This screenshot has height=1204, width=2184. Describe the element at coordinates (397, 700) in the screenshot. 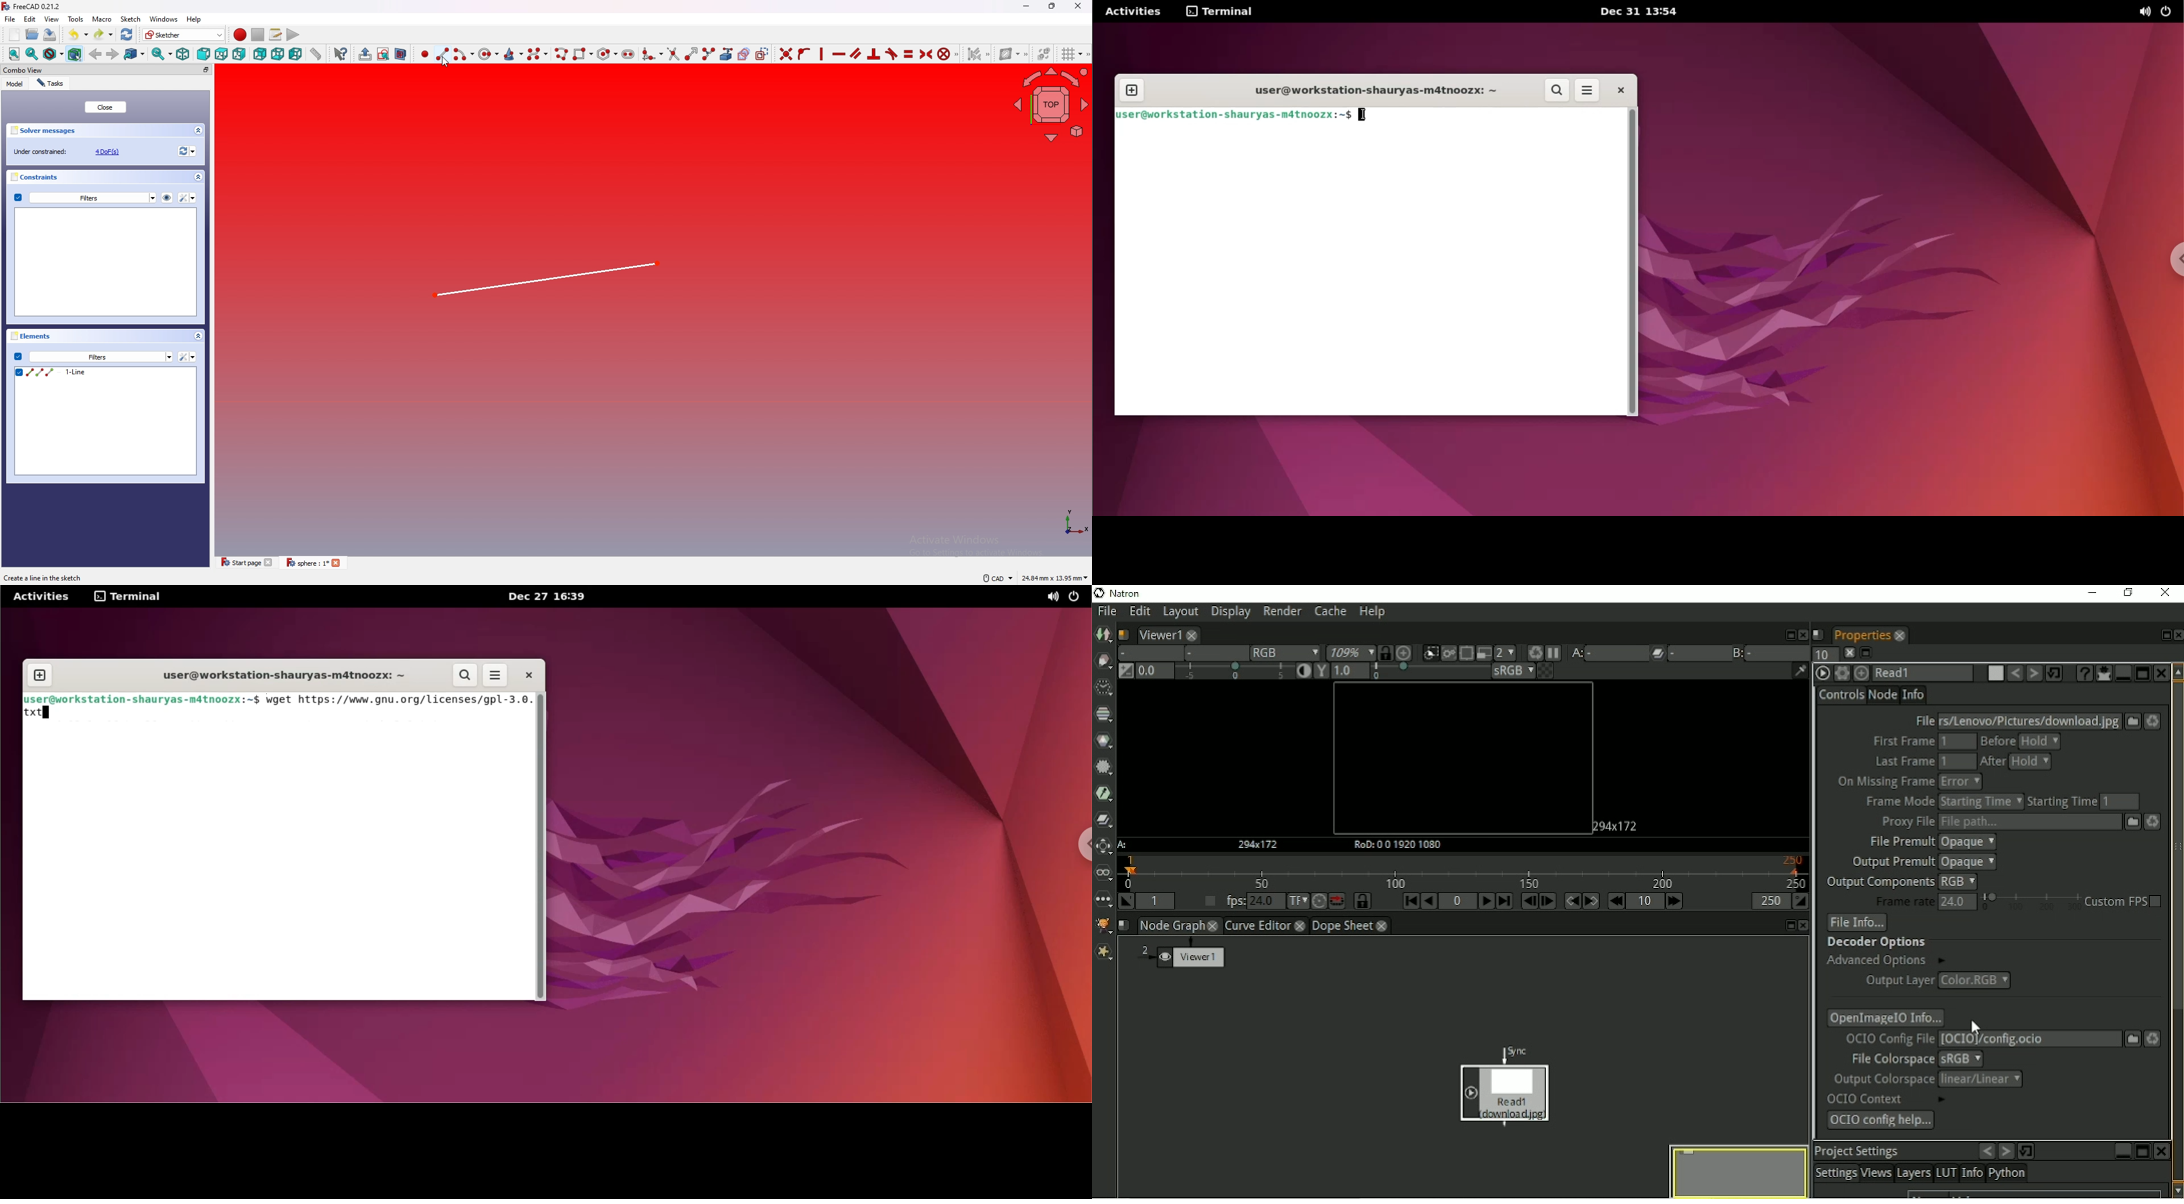

I see `wget https://www.gnu.org/licenses/gpl-3.0.` at that location.